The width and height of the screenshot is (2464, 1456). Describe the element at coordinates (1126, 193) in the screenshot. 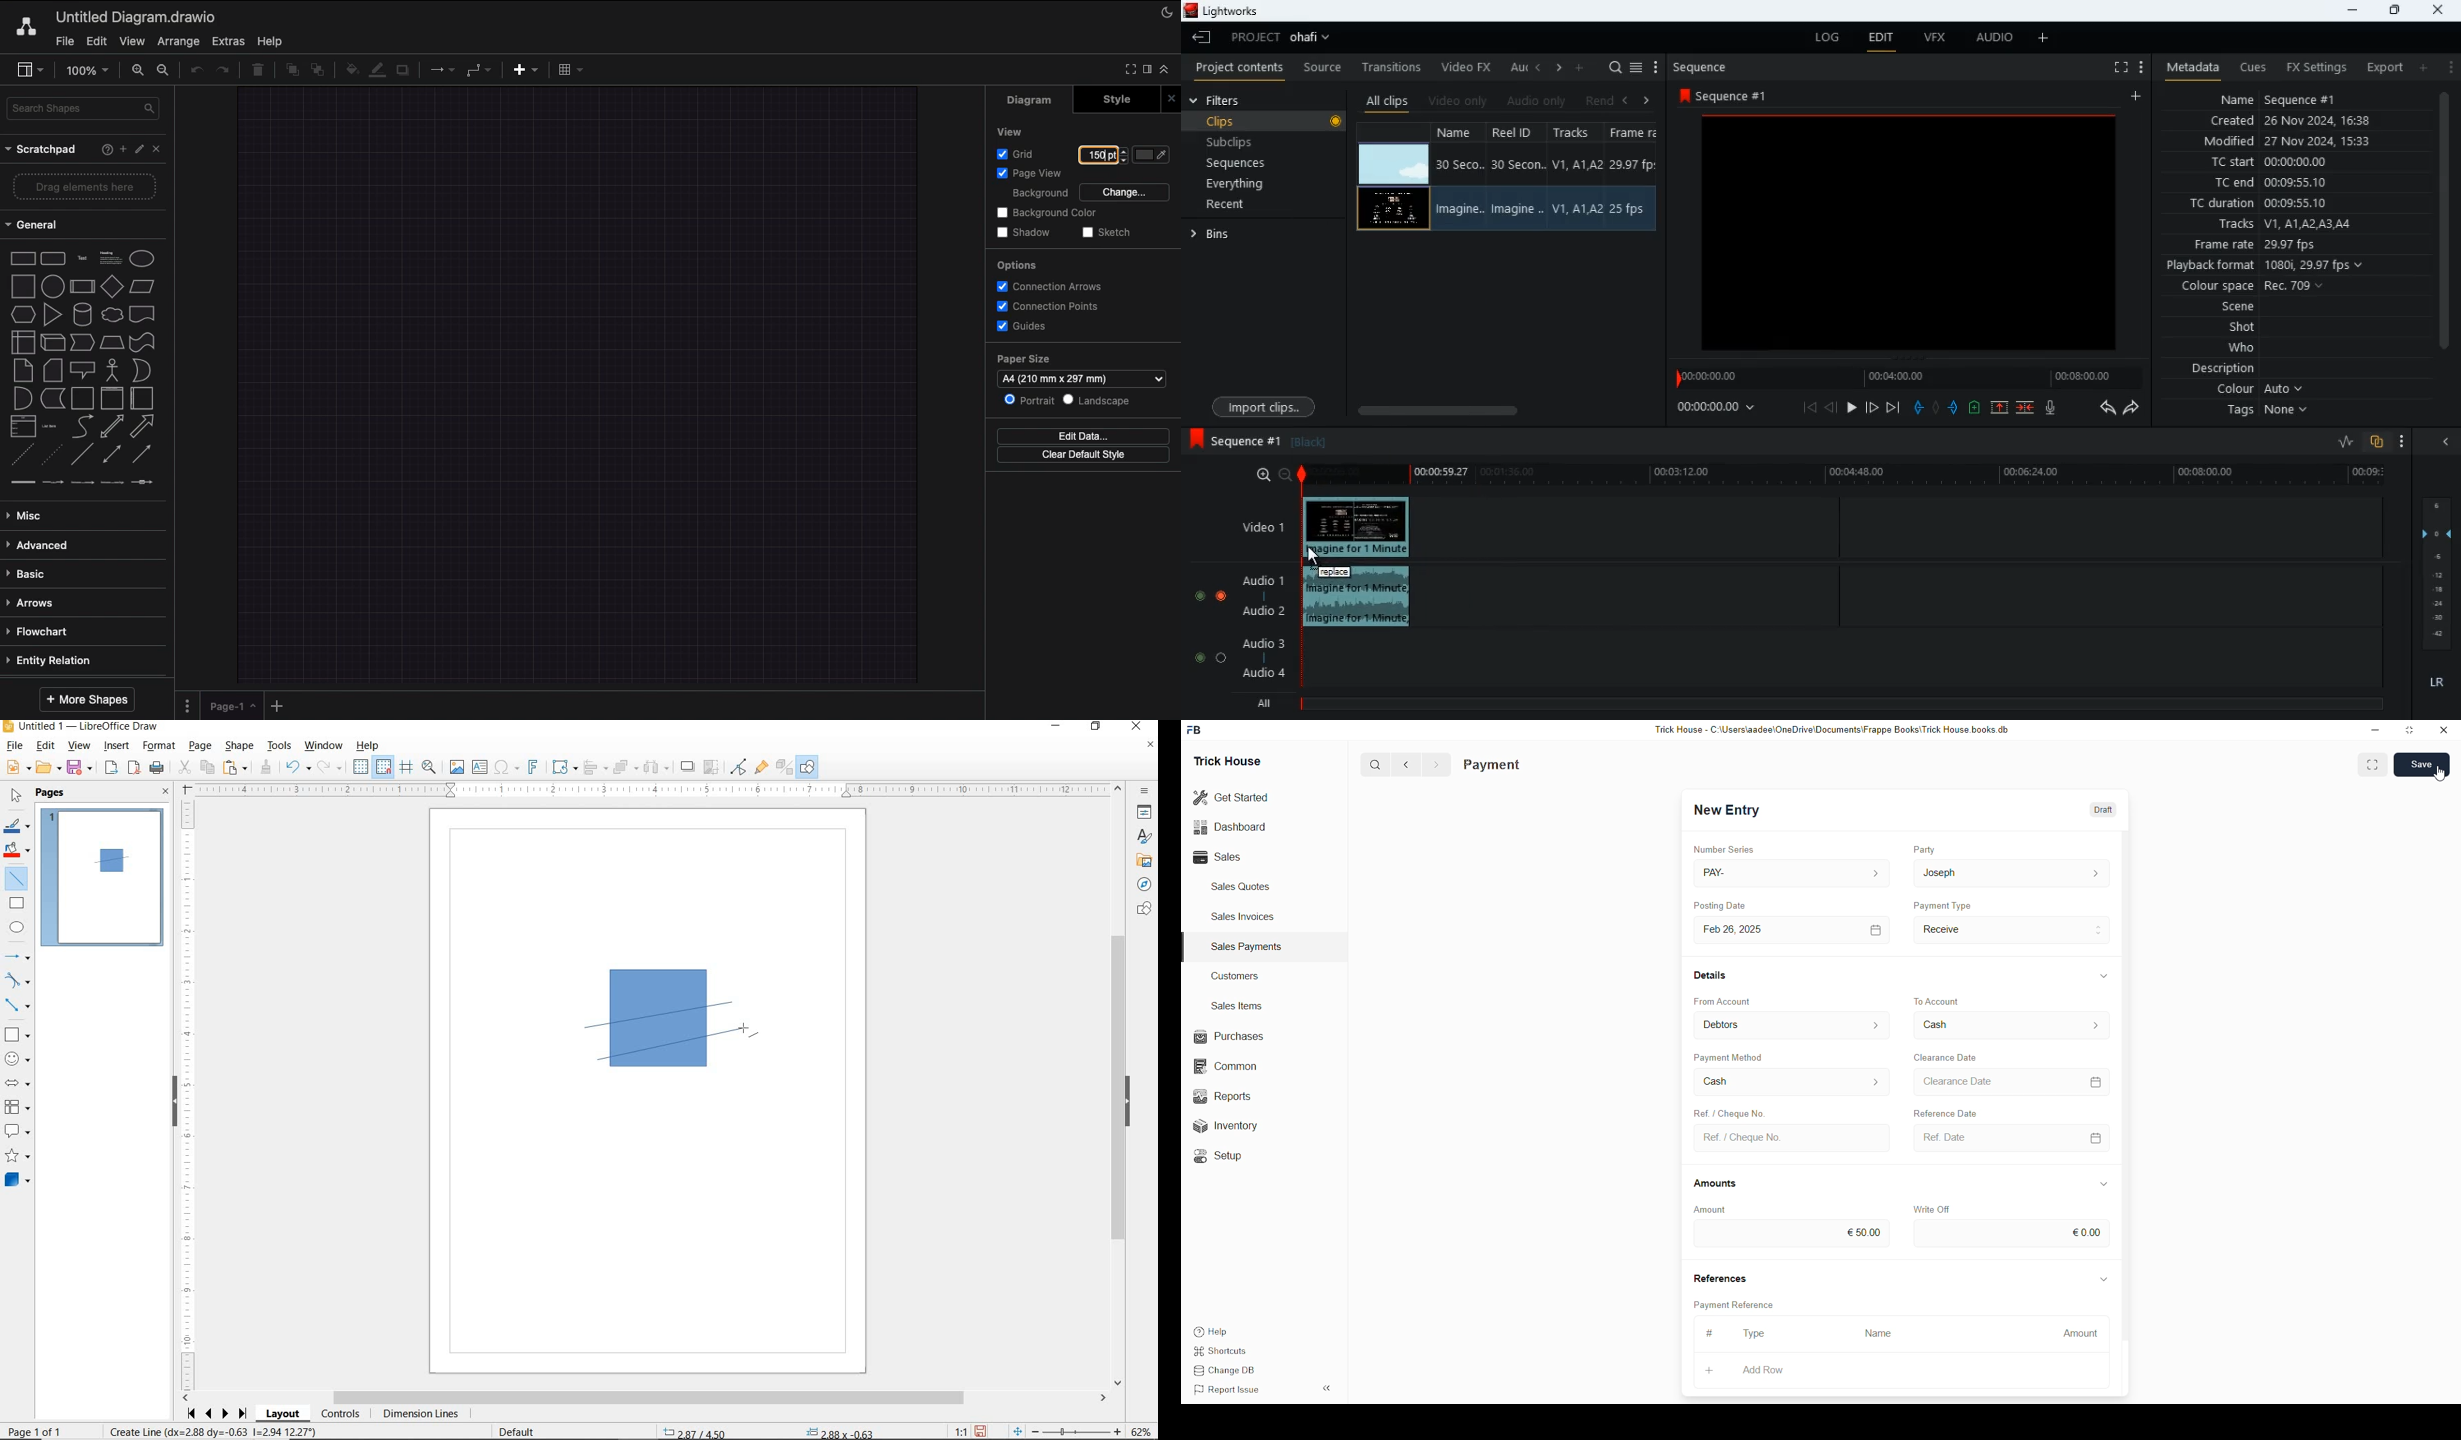

I see `Change` at that location.